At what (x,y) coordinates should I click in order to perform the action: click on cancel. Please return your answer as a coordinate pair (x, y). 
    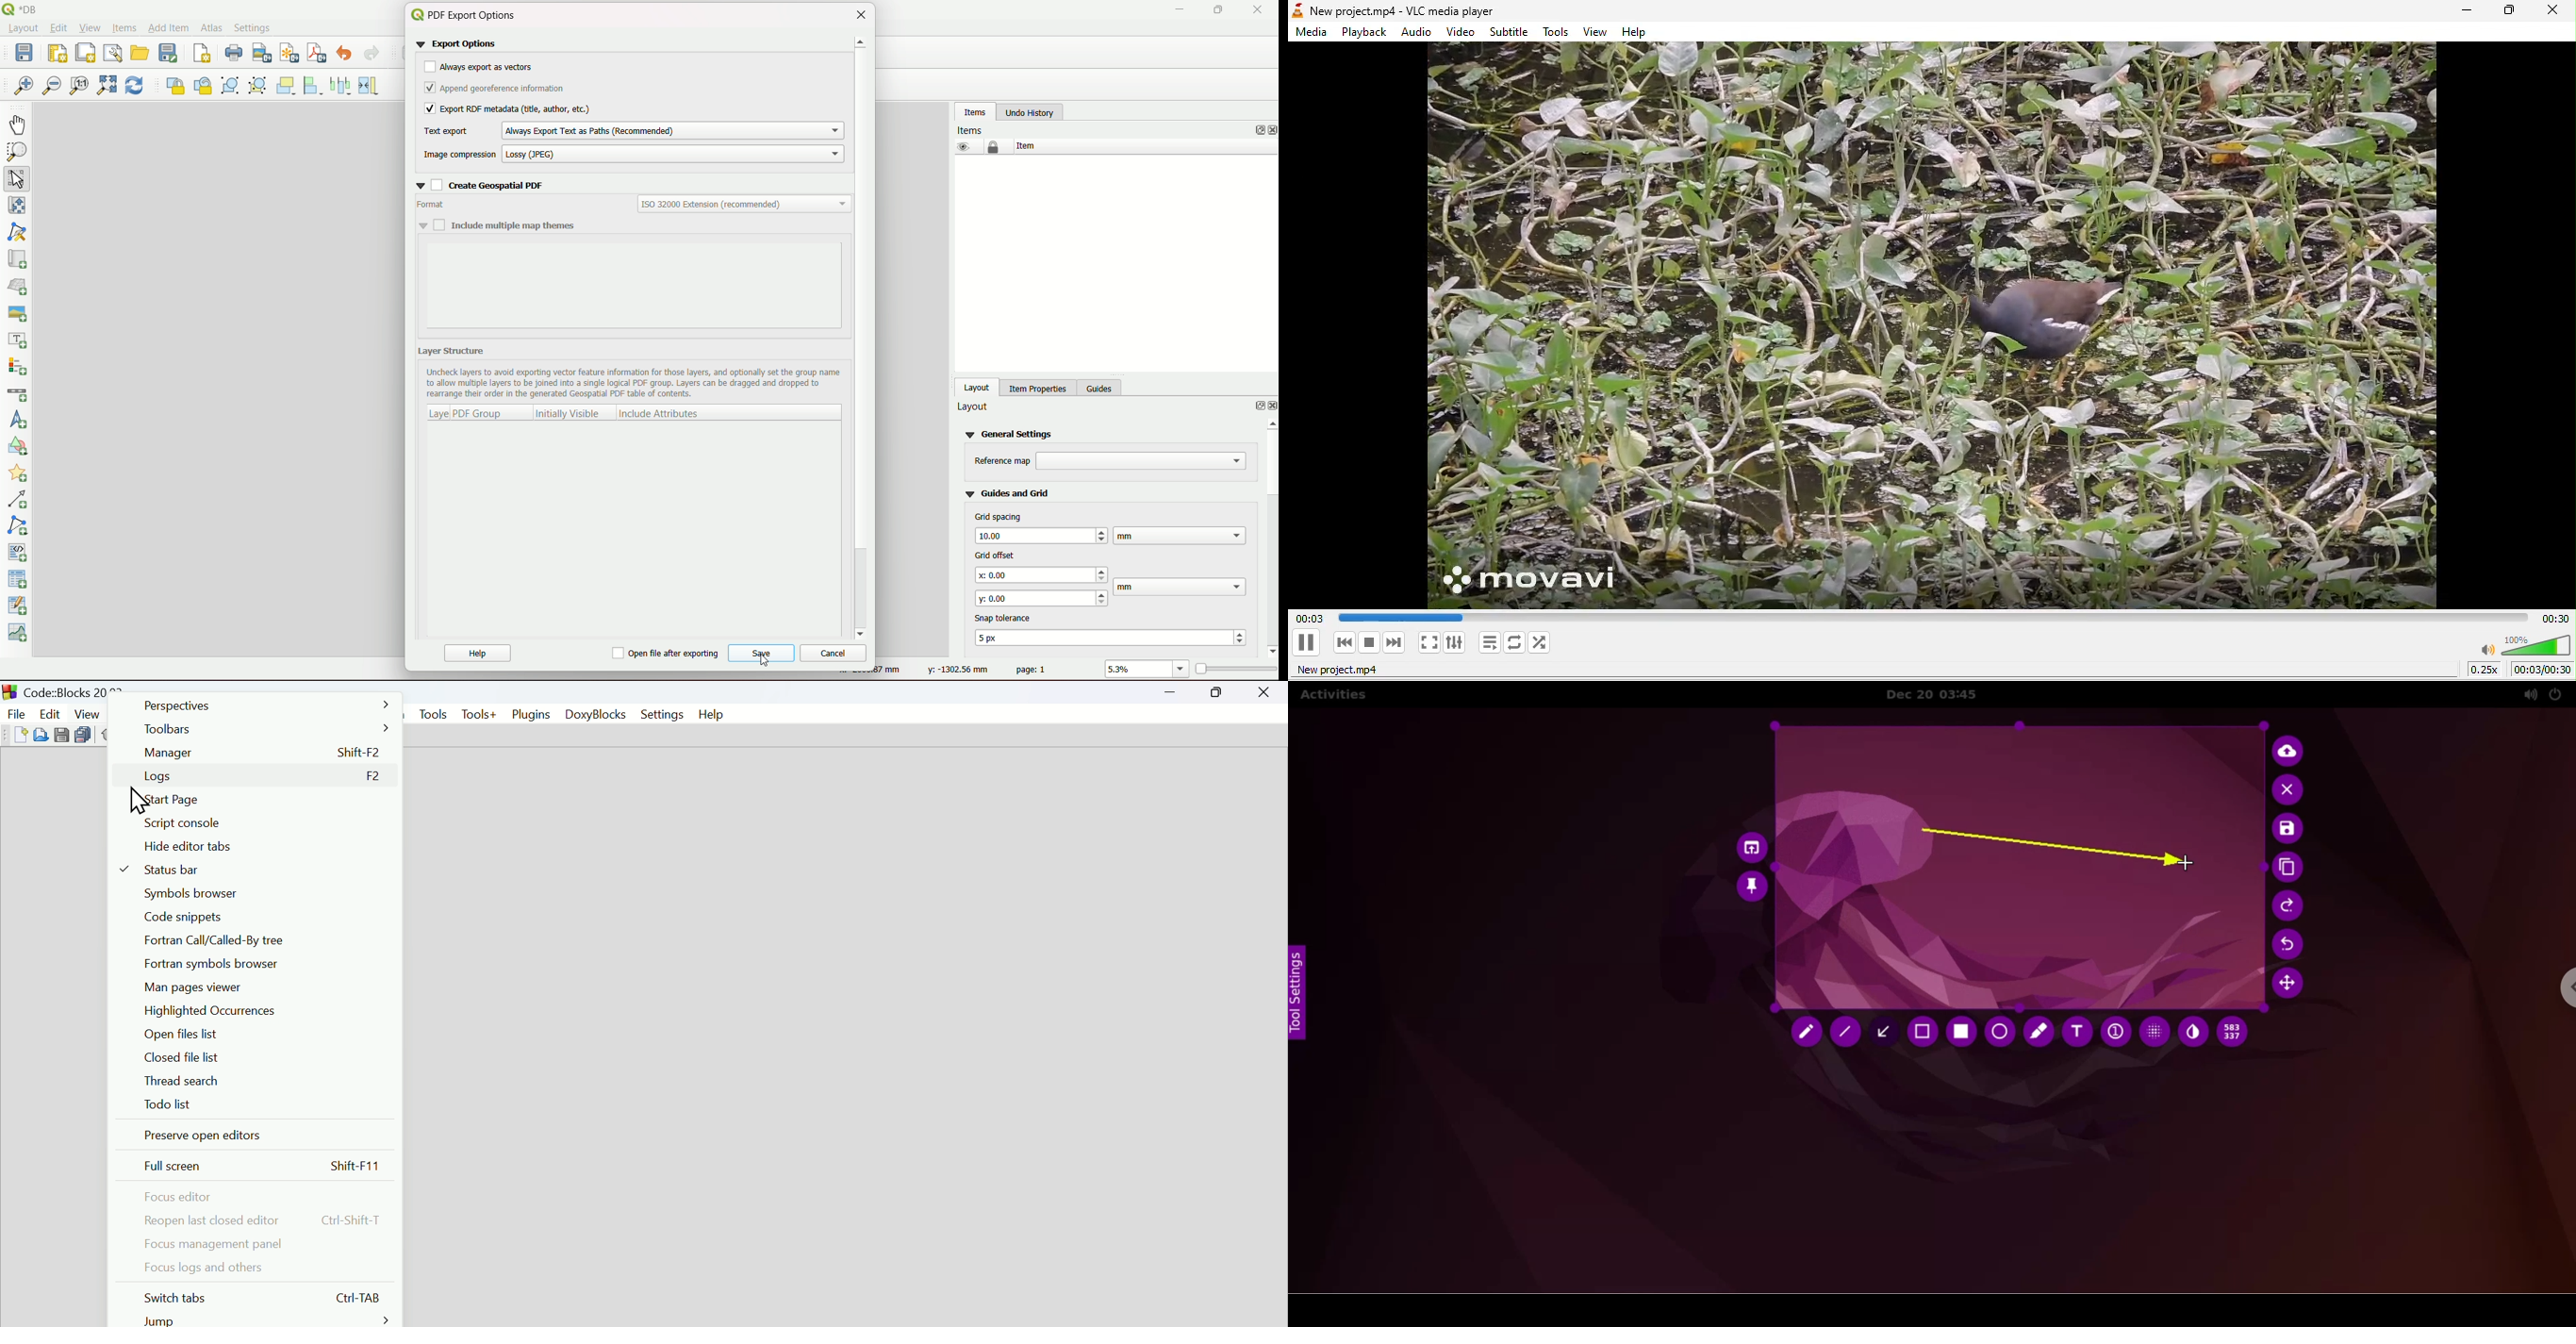
    Looking at the image, I should click on (831, 652).